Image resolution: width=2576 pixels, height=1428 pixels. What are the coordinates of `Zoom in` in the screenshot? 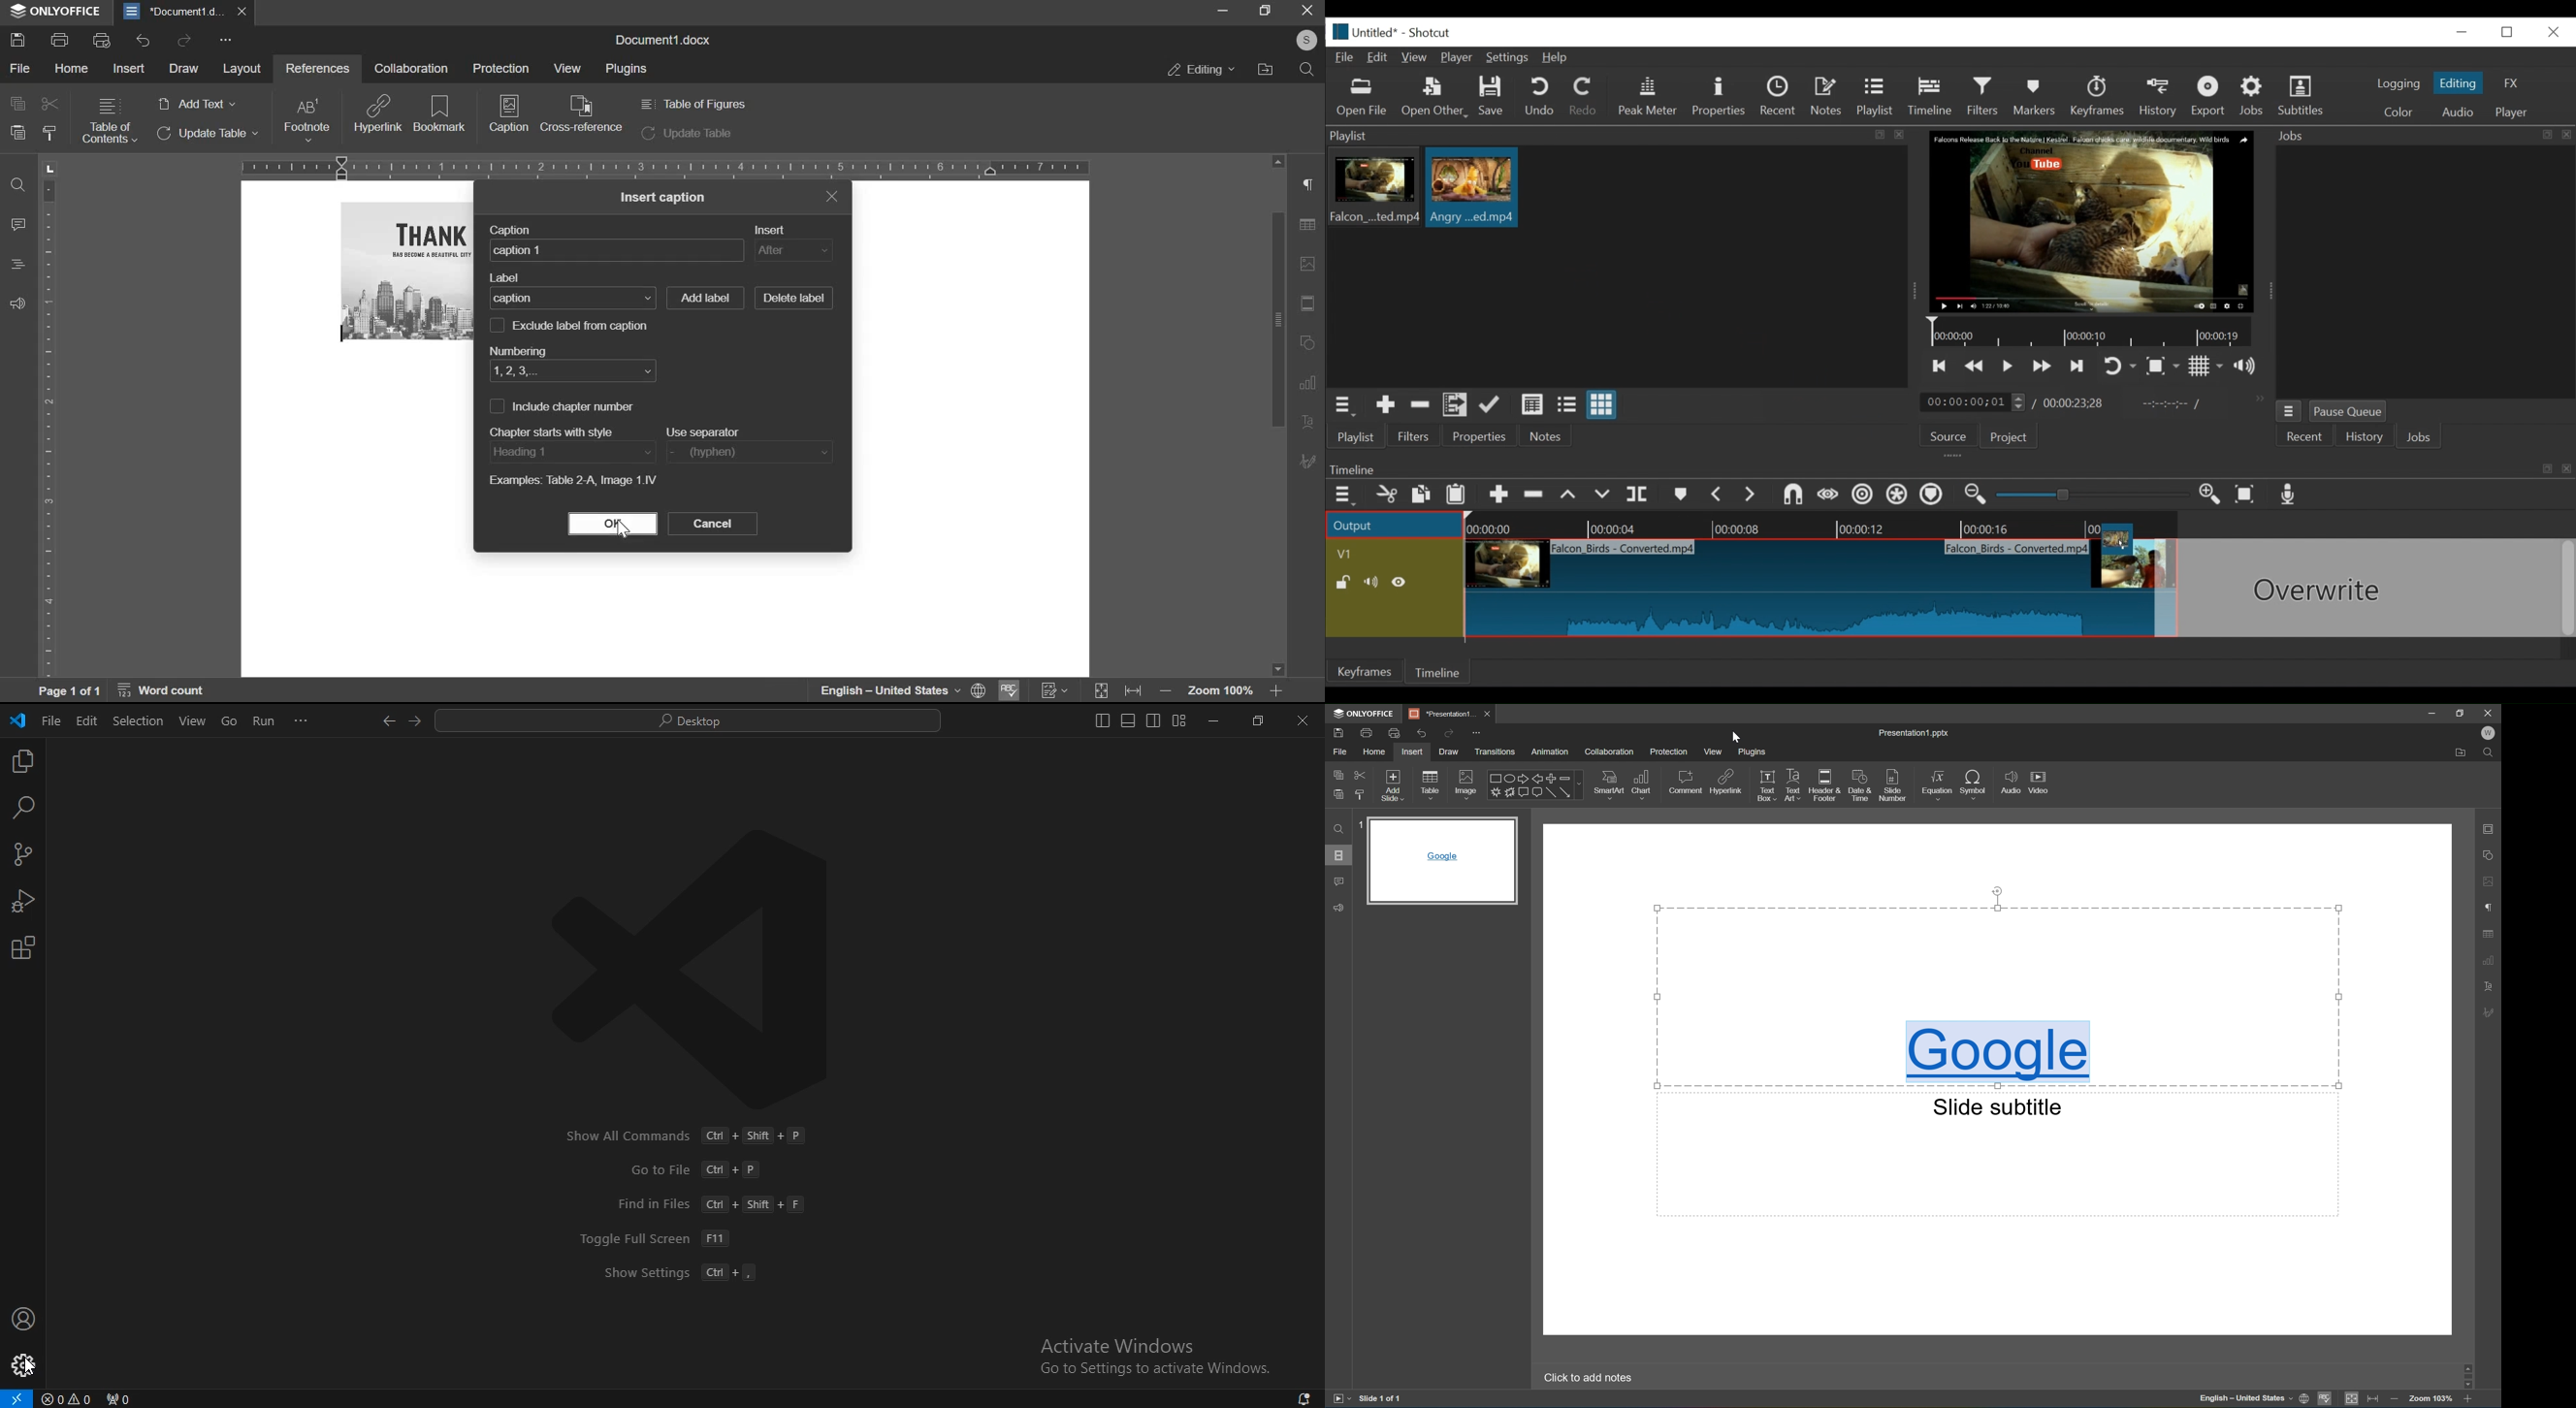 It's located at (1276, 691).